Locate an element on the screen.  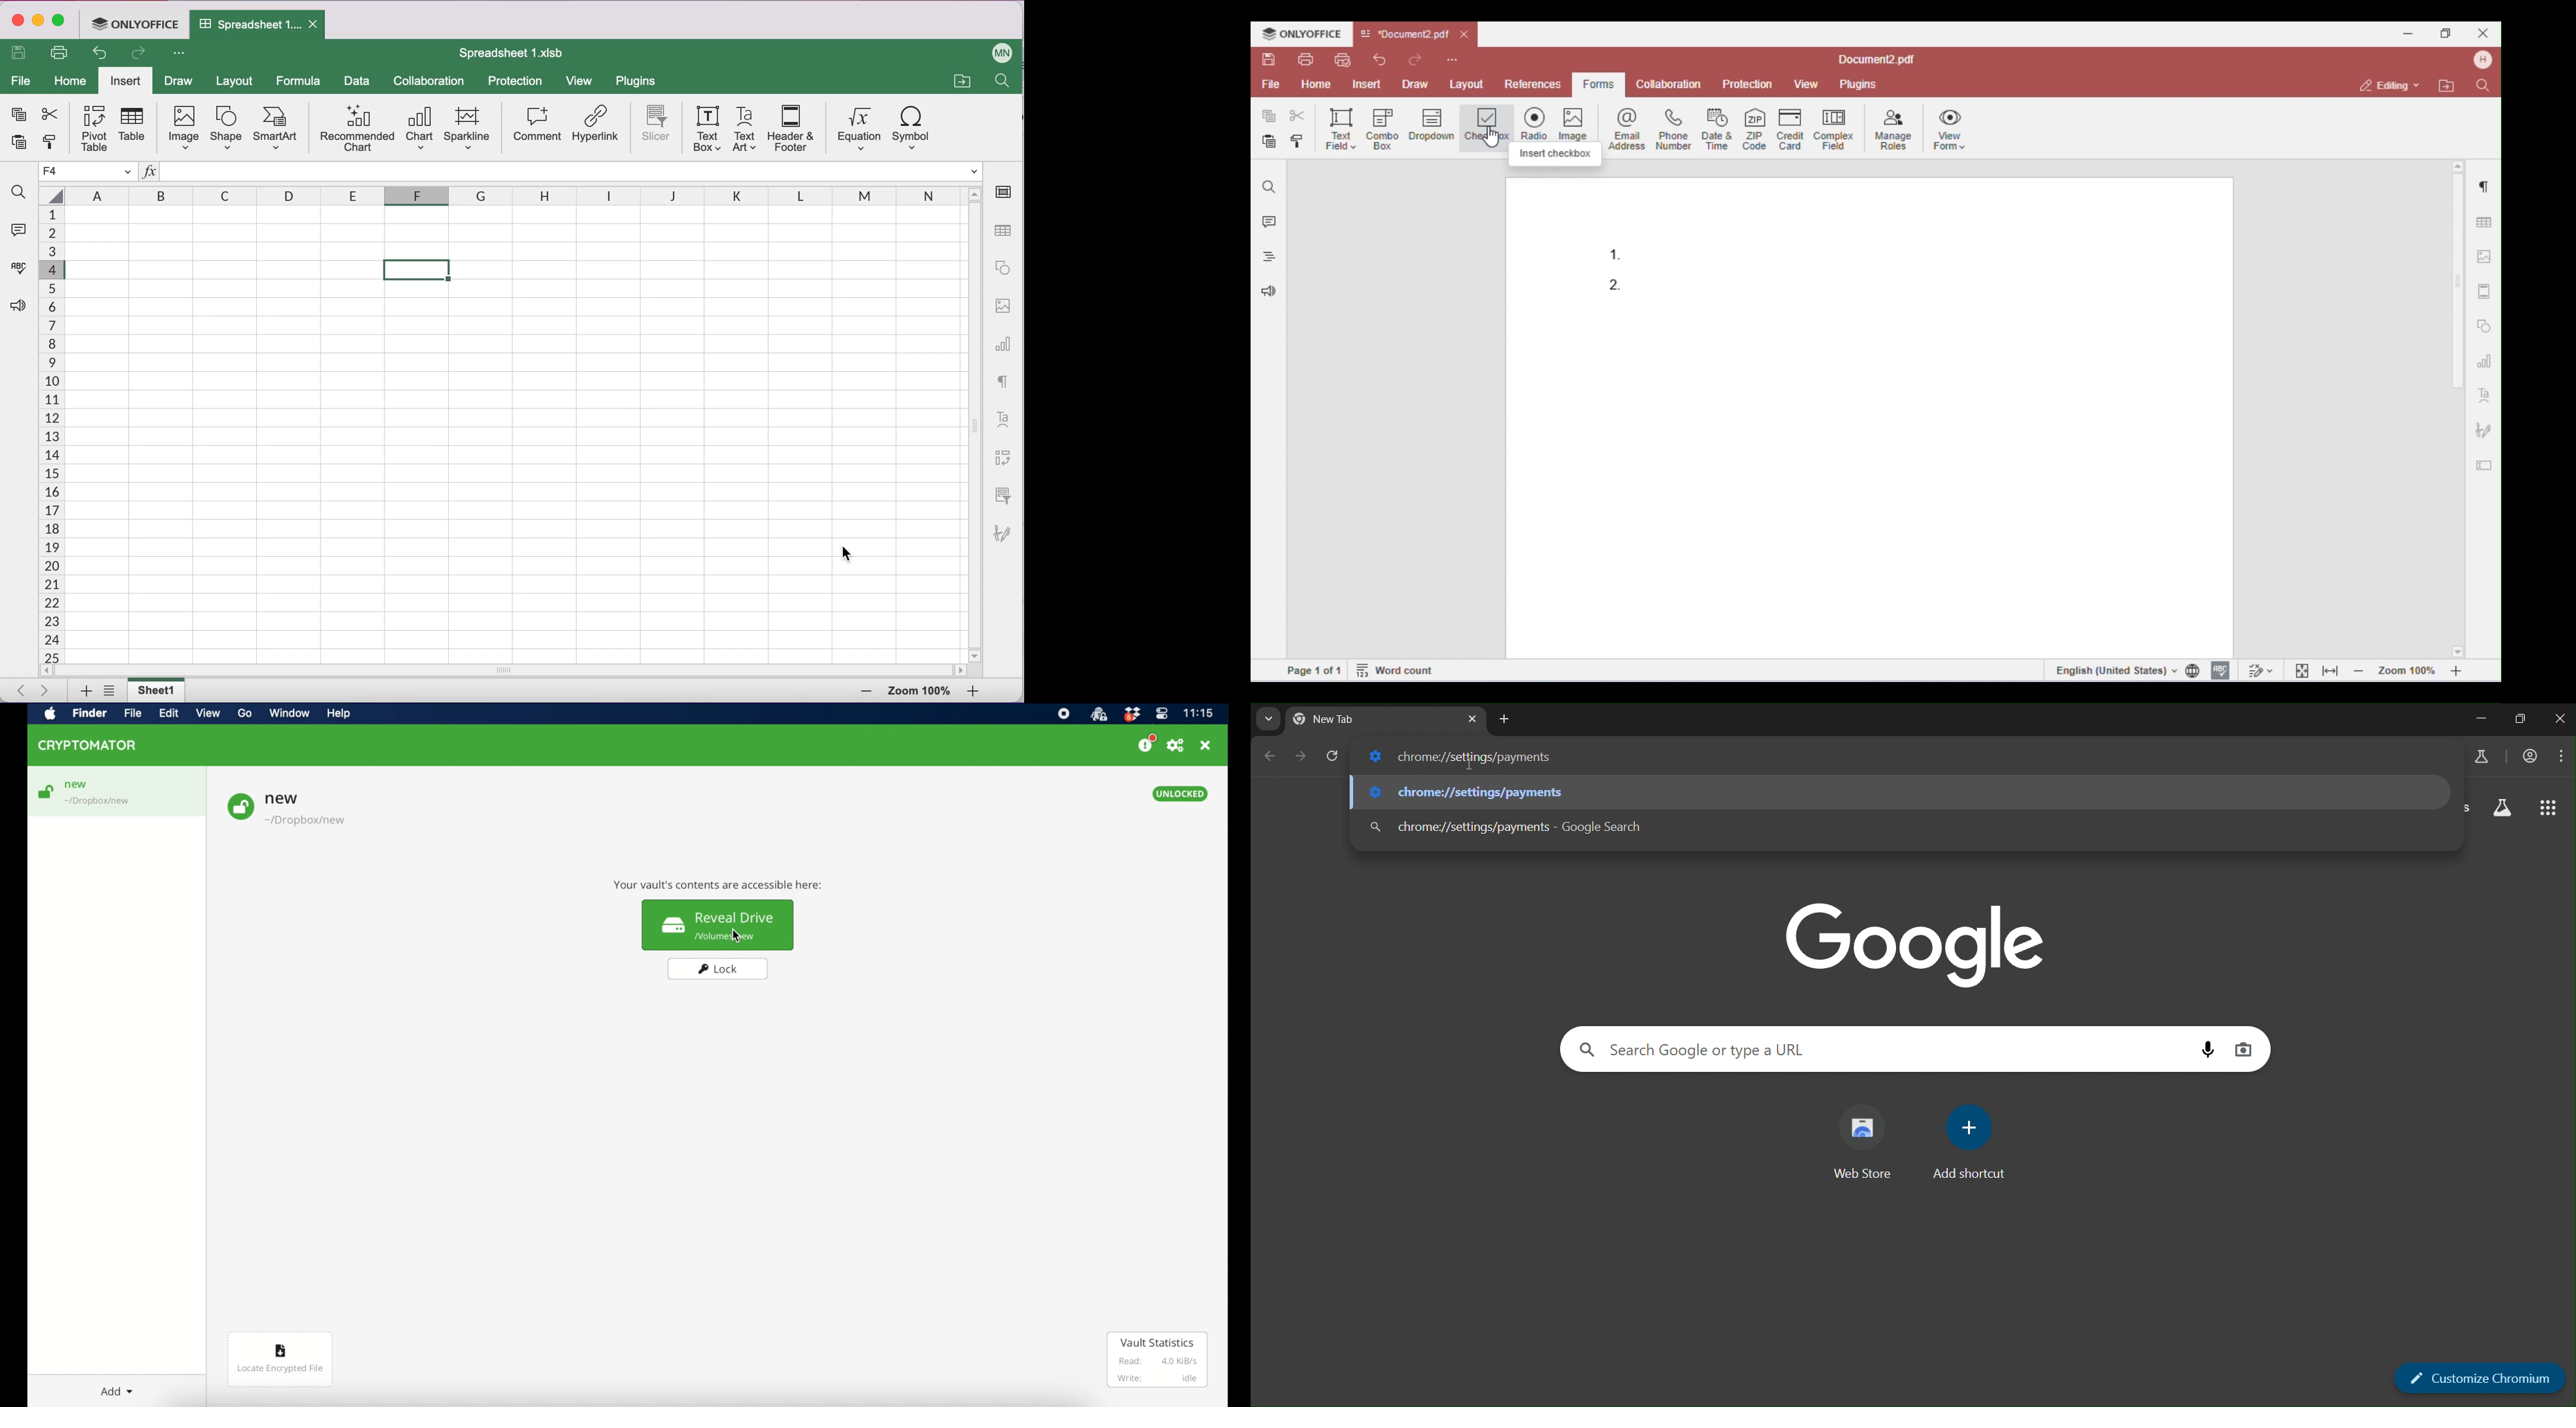
chart is located at coordinates (420, 128).